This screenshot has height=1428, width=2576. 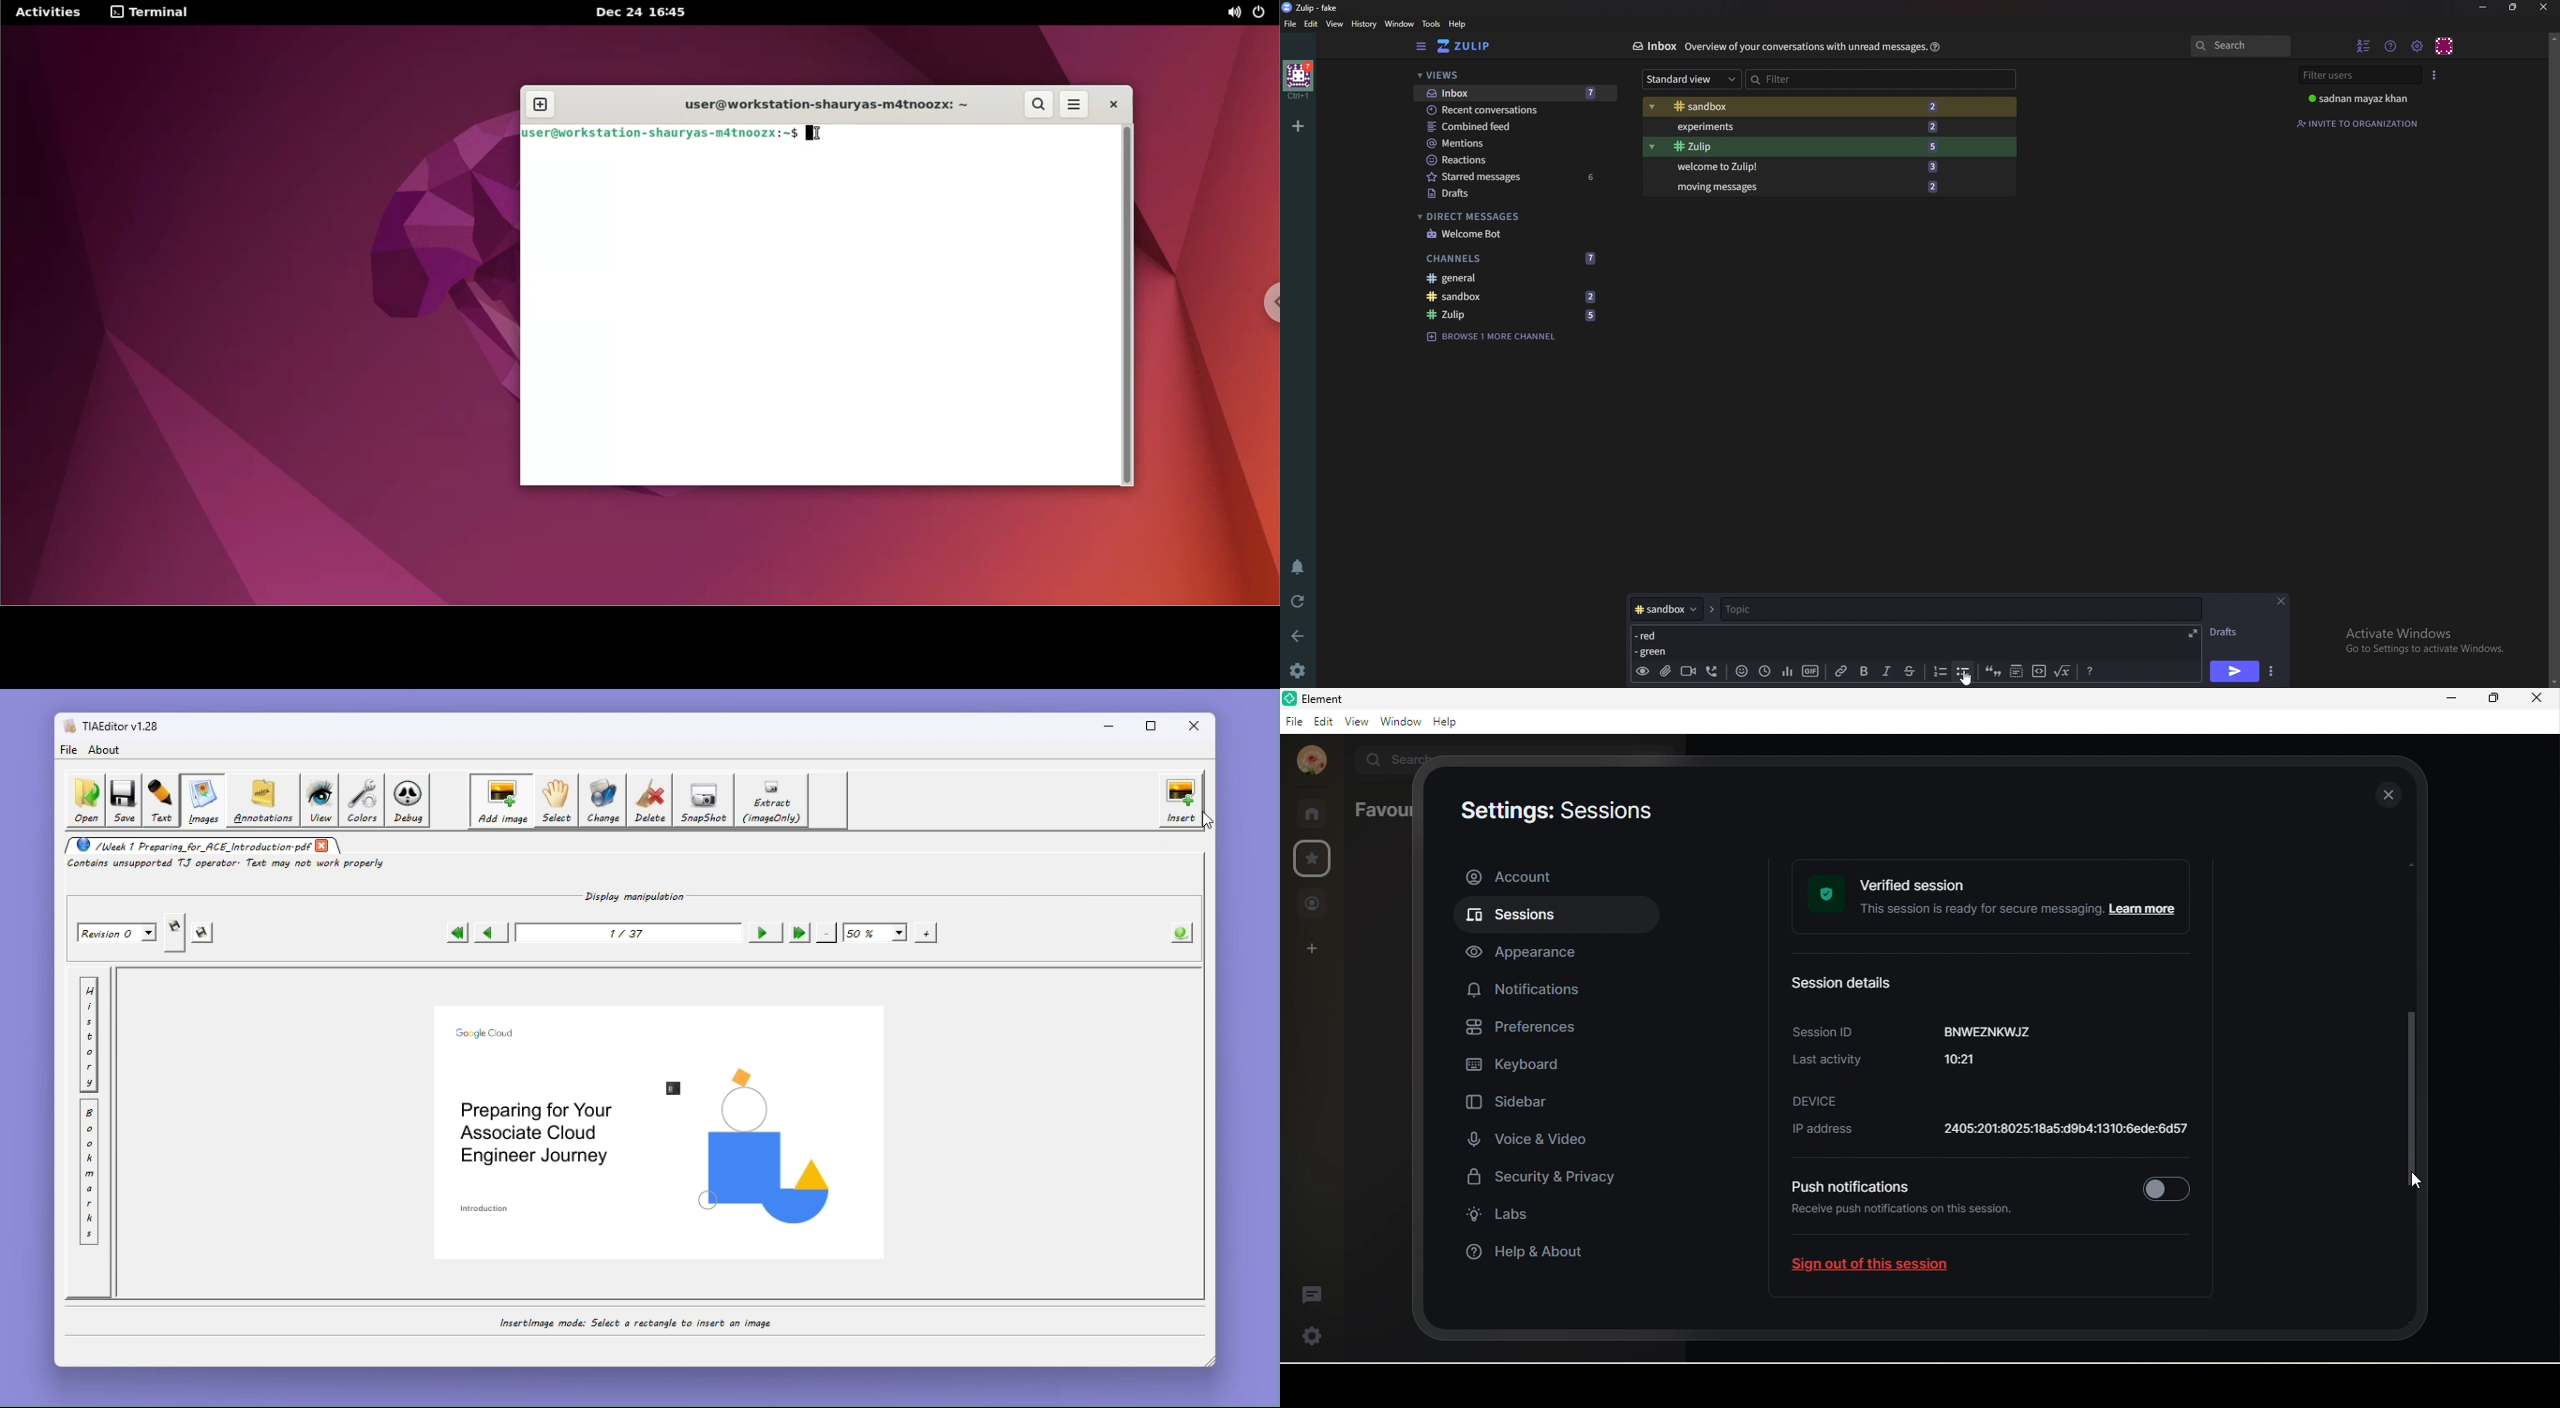 What do you see at coordinates (1289, 698) in the screenshot?
I see `element logo` at bounding box center [1289, 698].